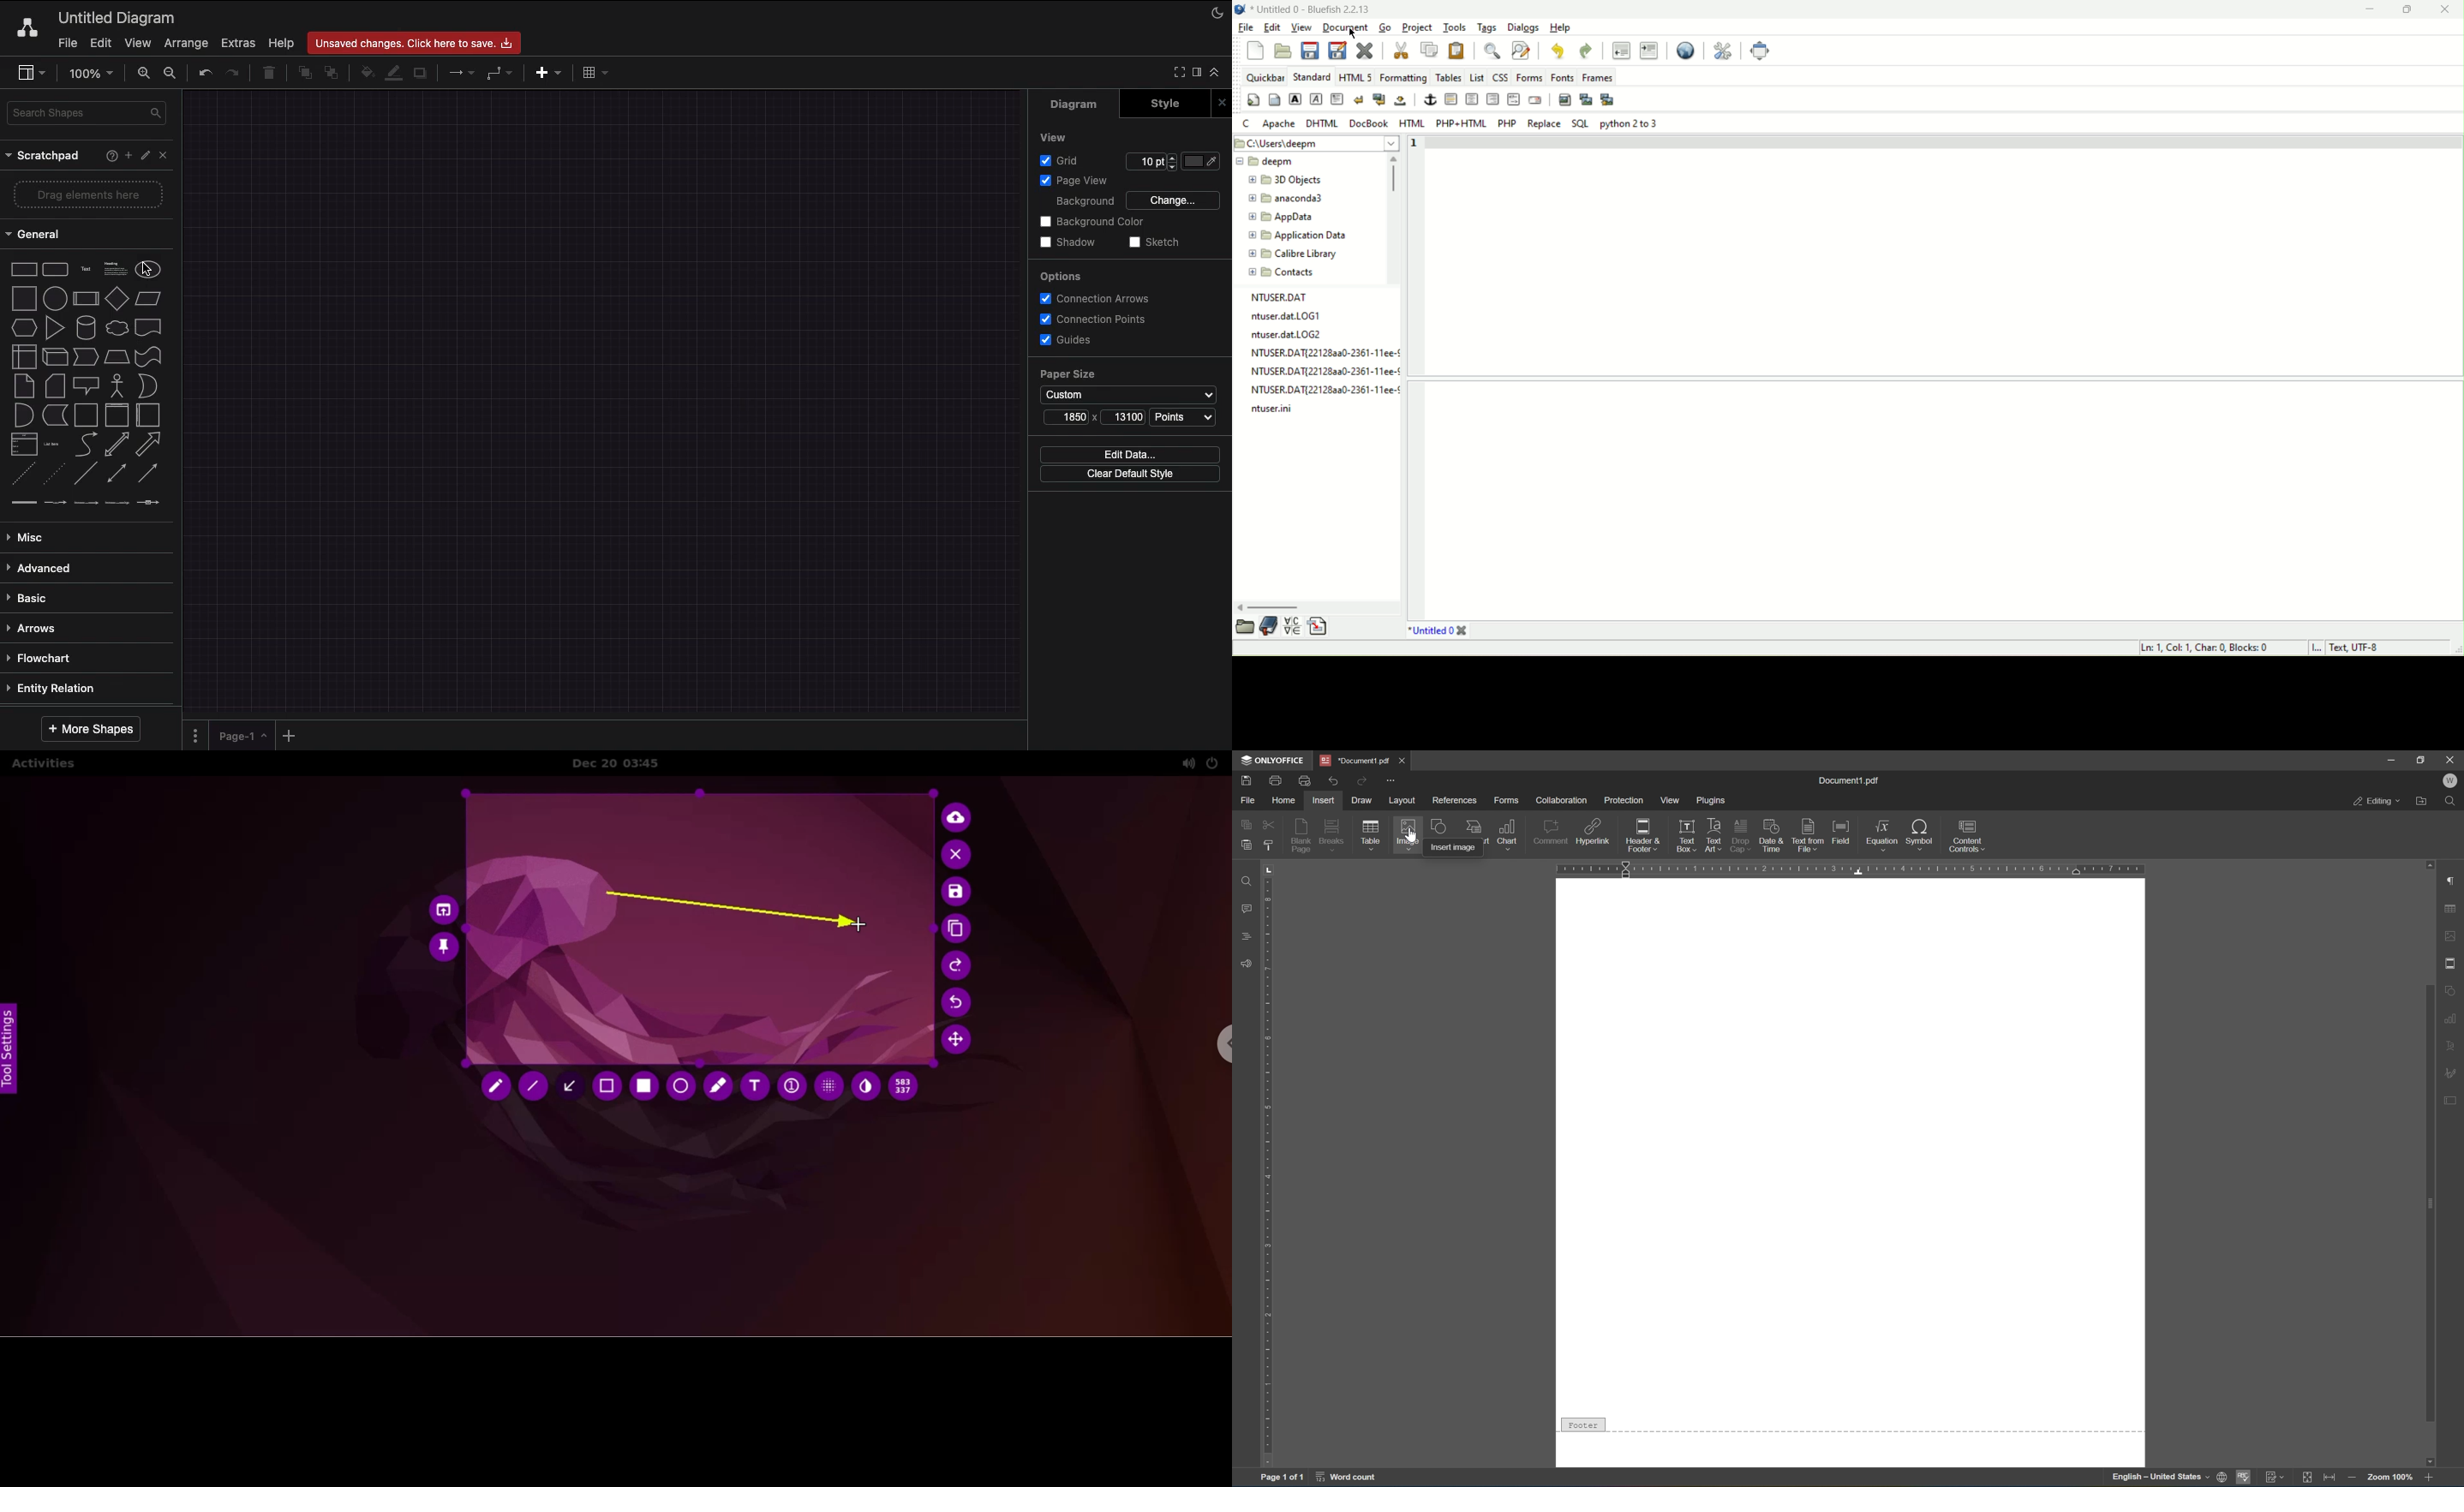  What do you see at coordinates (84, 300) in the screenshot?
I see `Process` at bounding box center [84, 300].